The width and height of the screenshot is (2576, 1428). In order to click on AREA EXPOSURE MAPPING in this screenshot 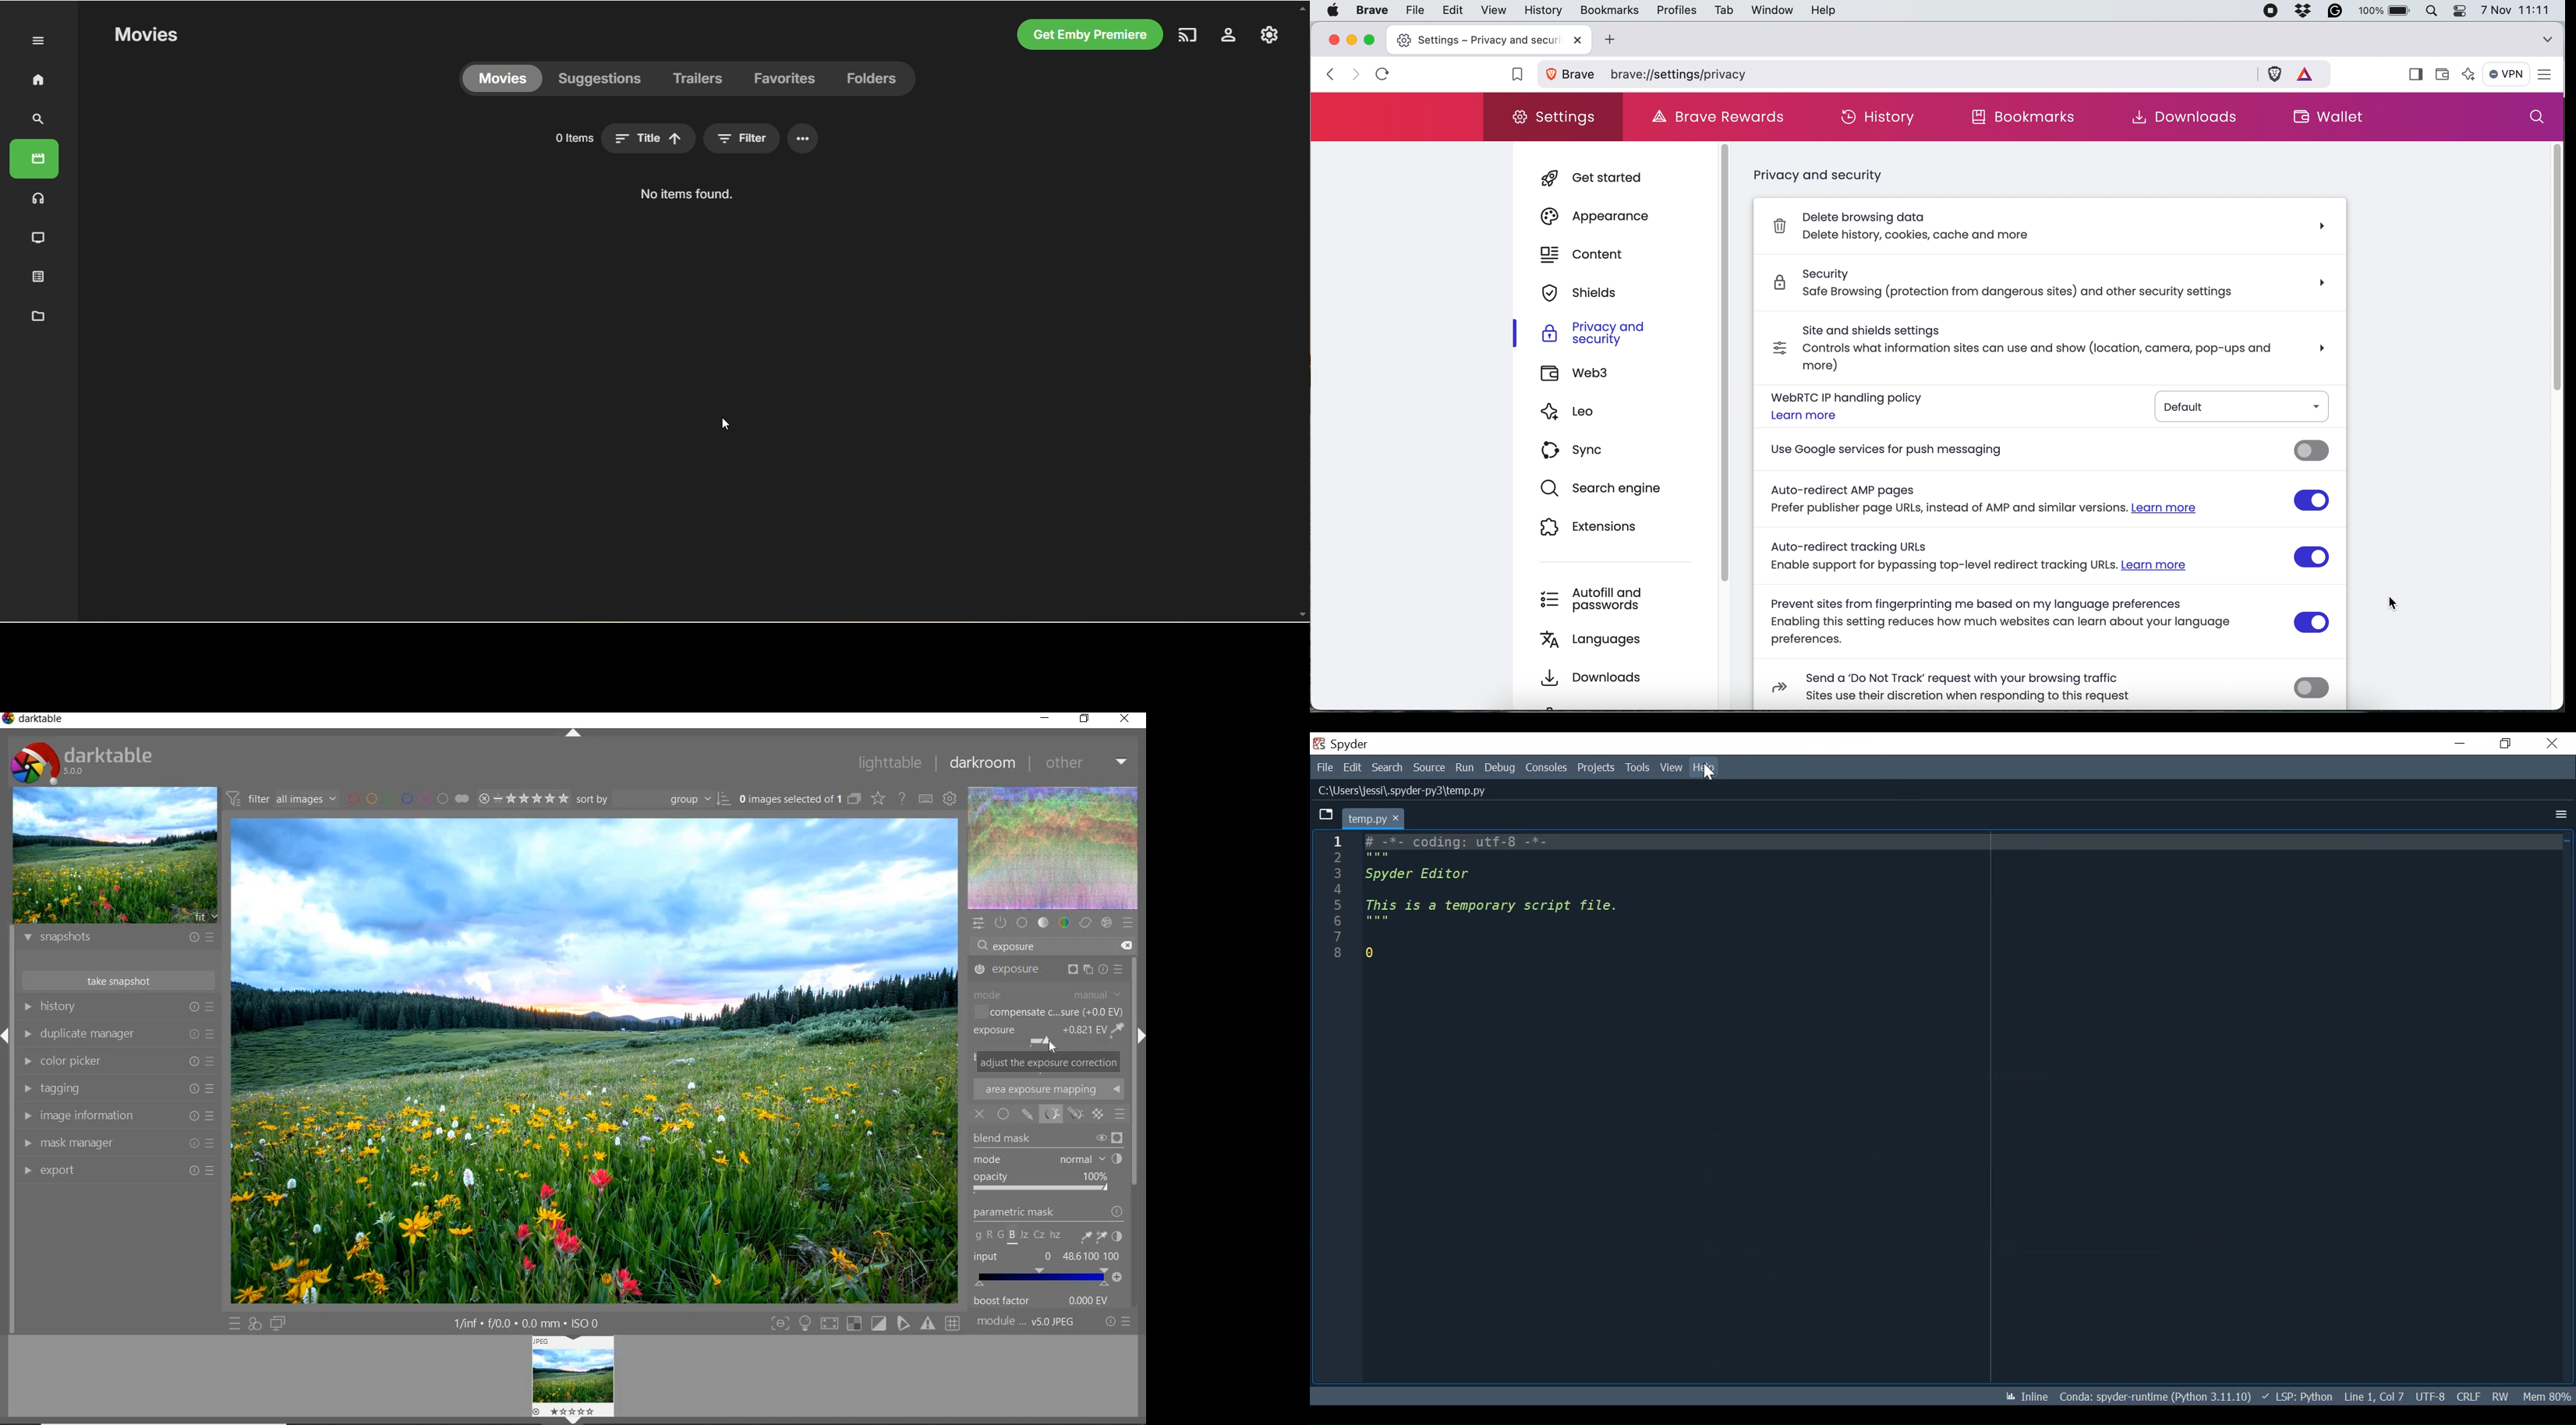, I will do `click(1055, 1090)`.